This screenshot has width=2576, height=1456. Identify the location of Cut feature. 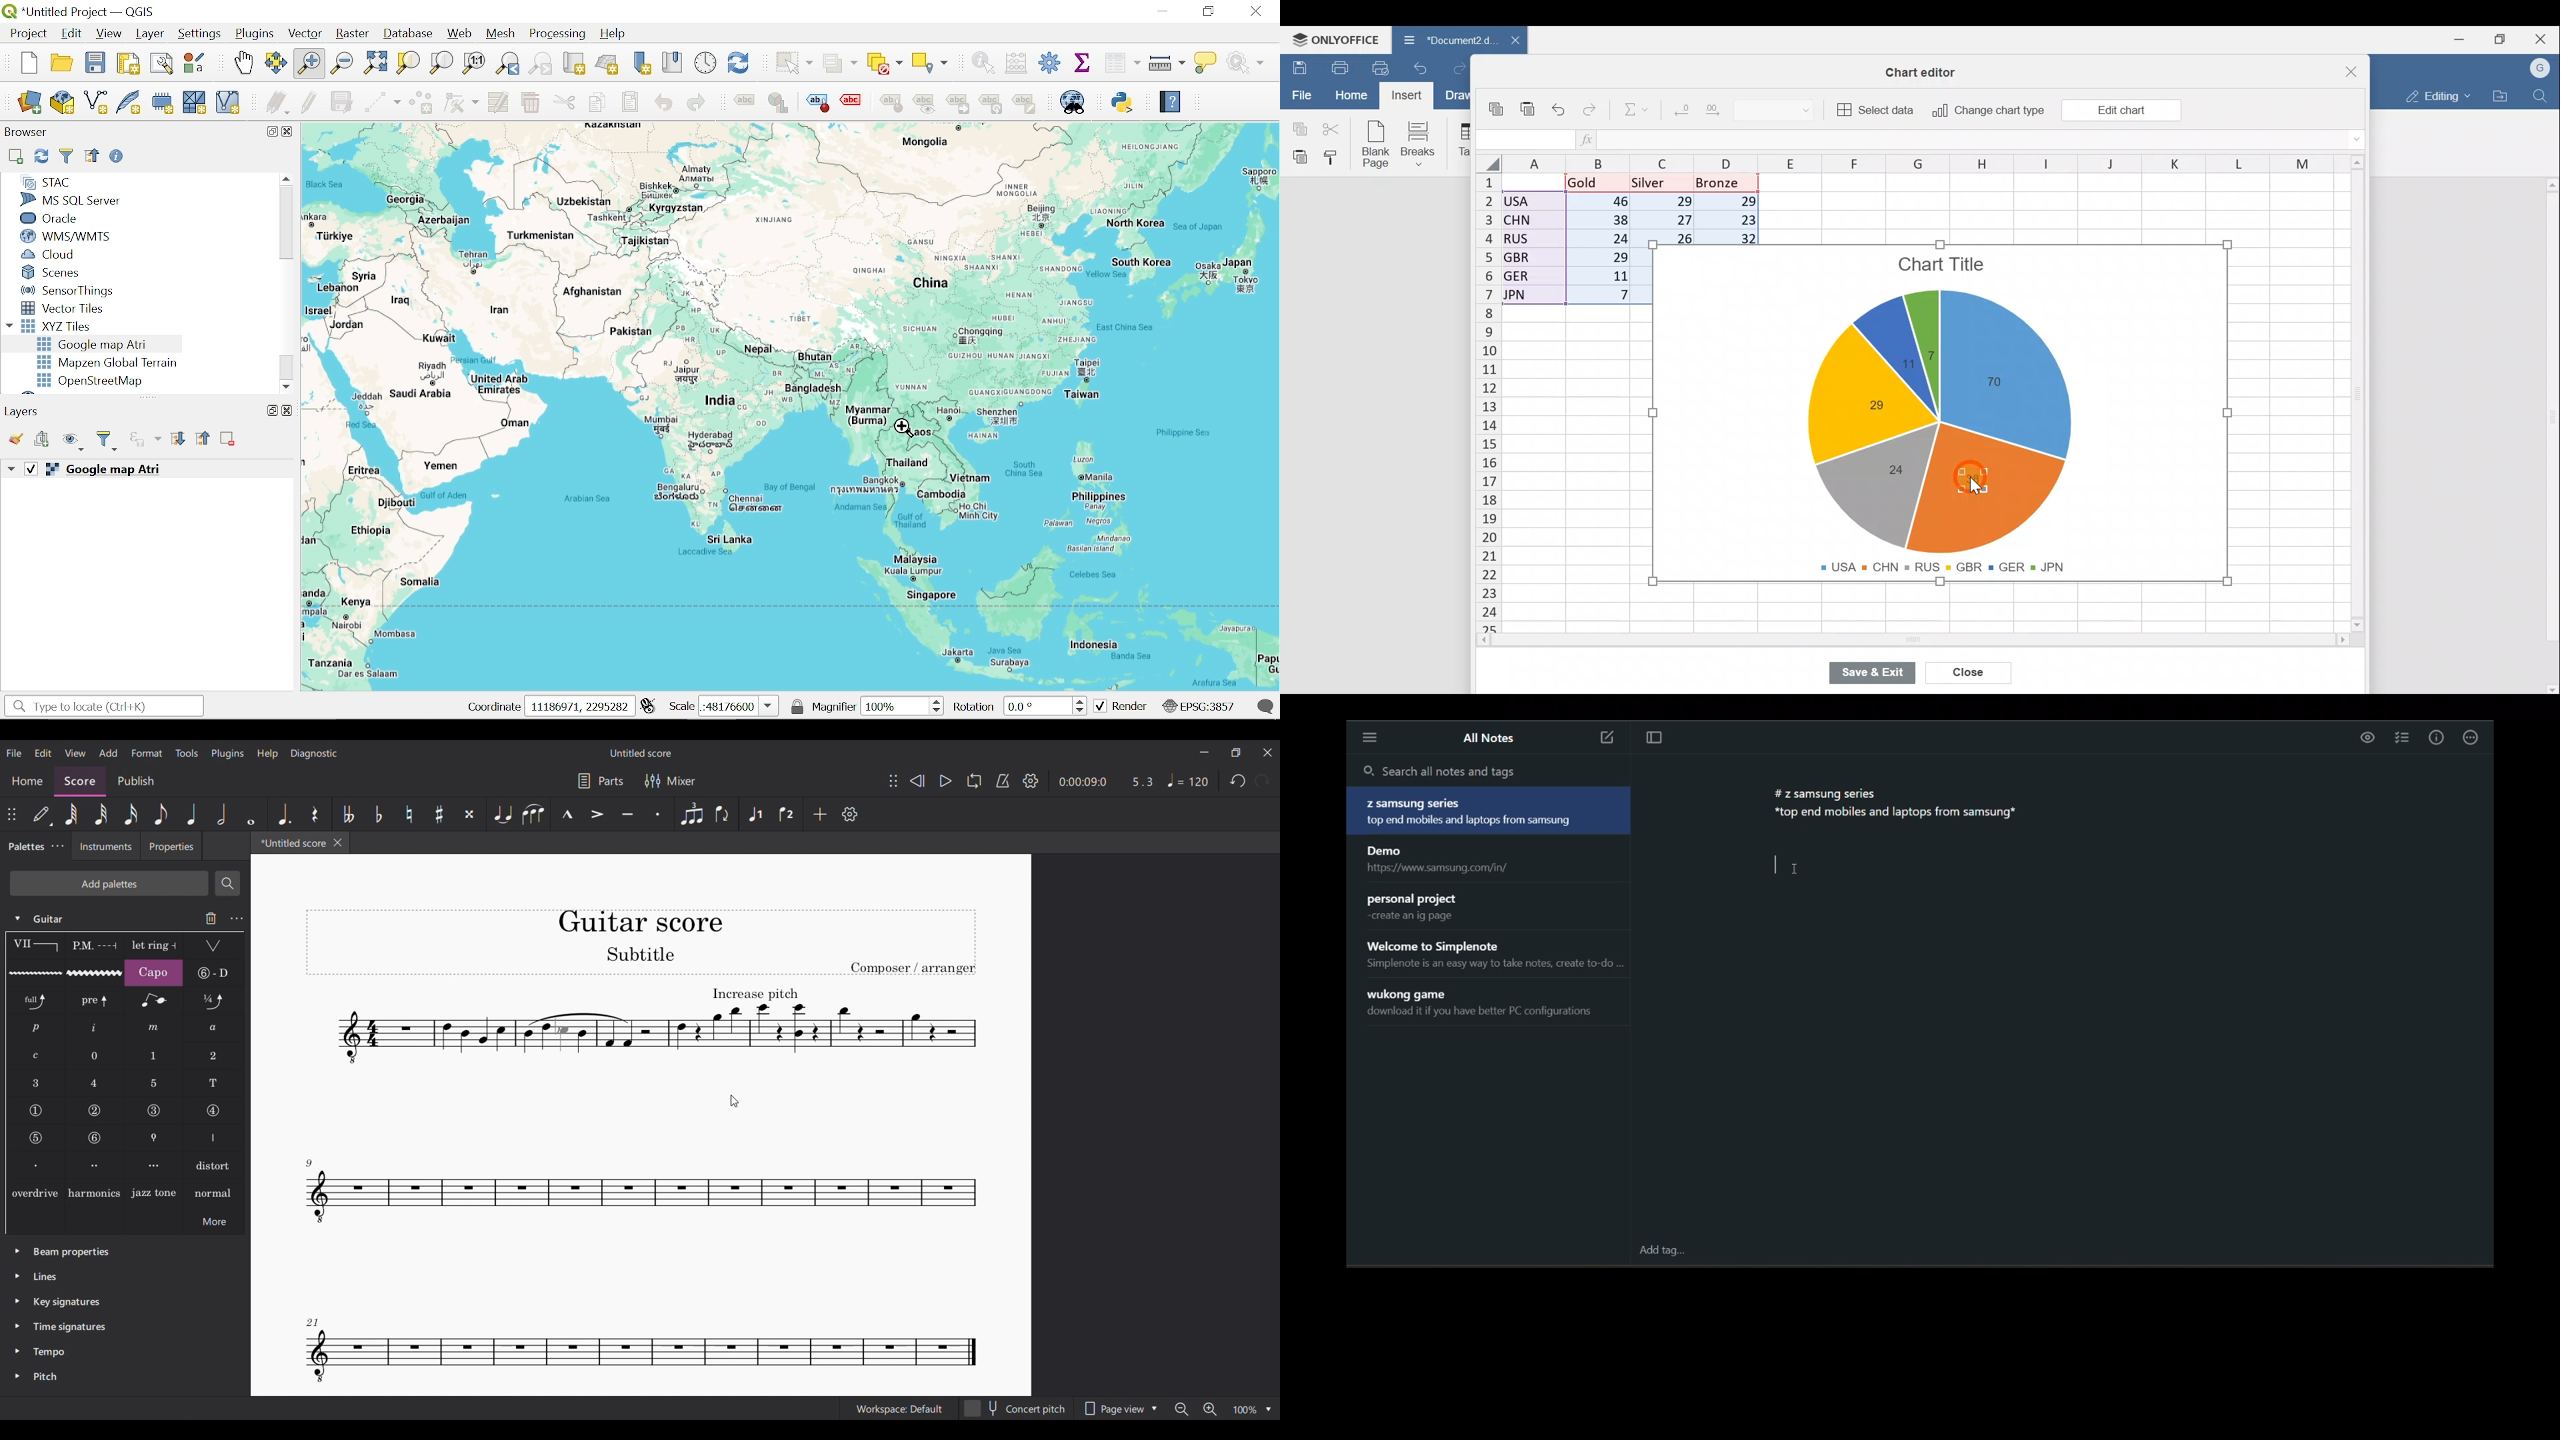
(564, 103).